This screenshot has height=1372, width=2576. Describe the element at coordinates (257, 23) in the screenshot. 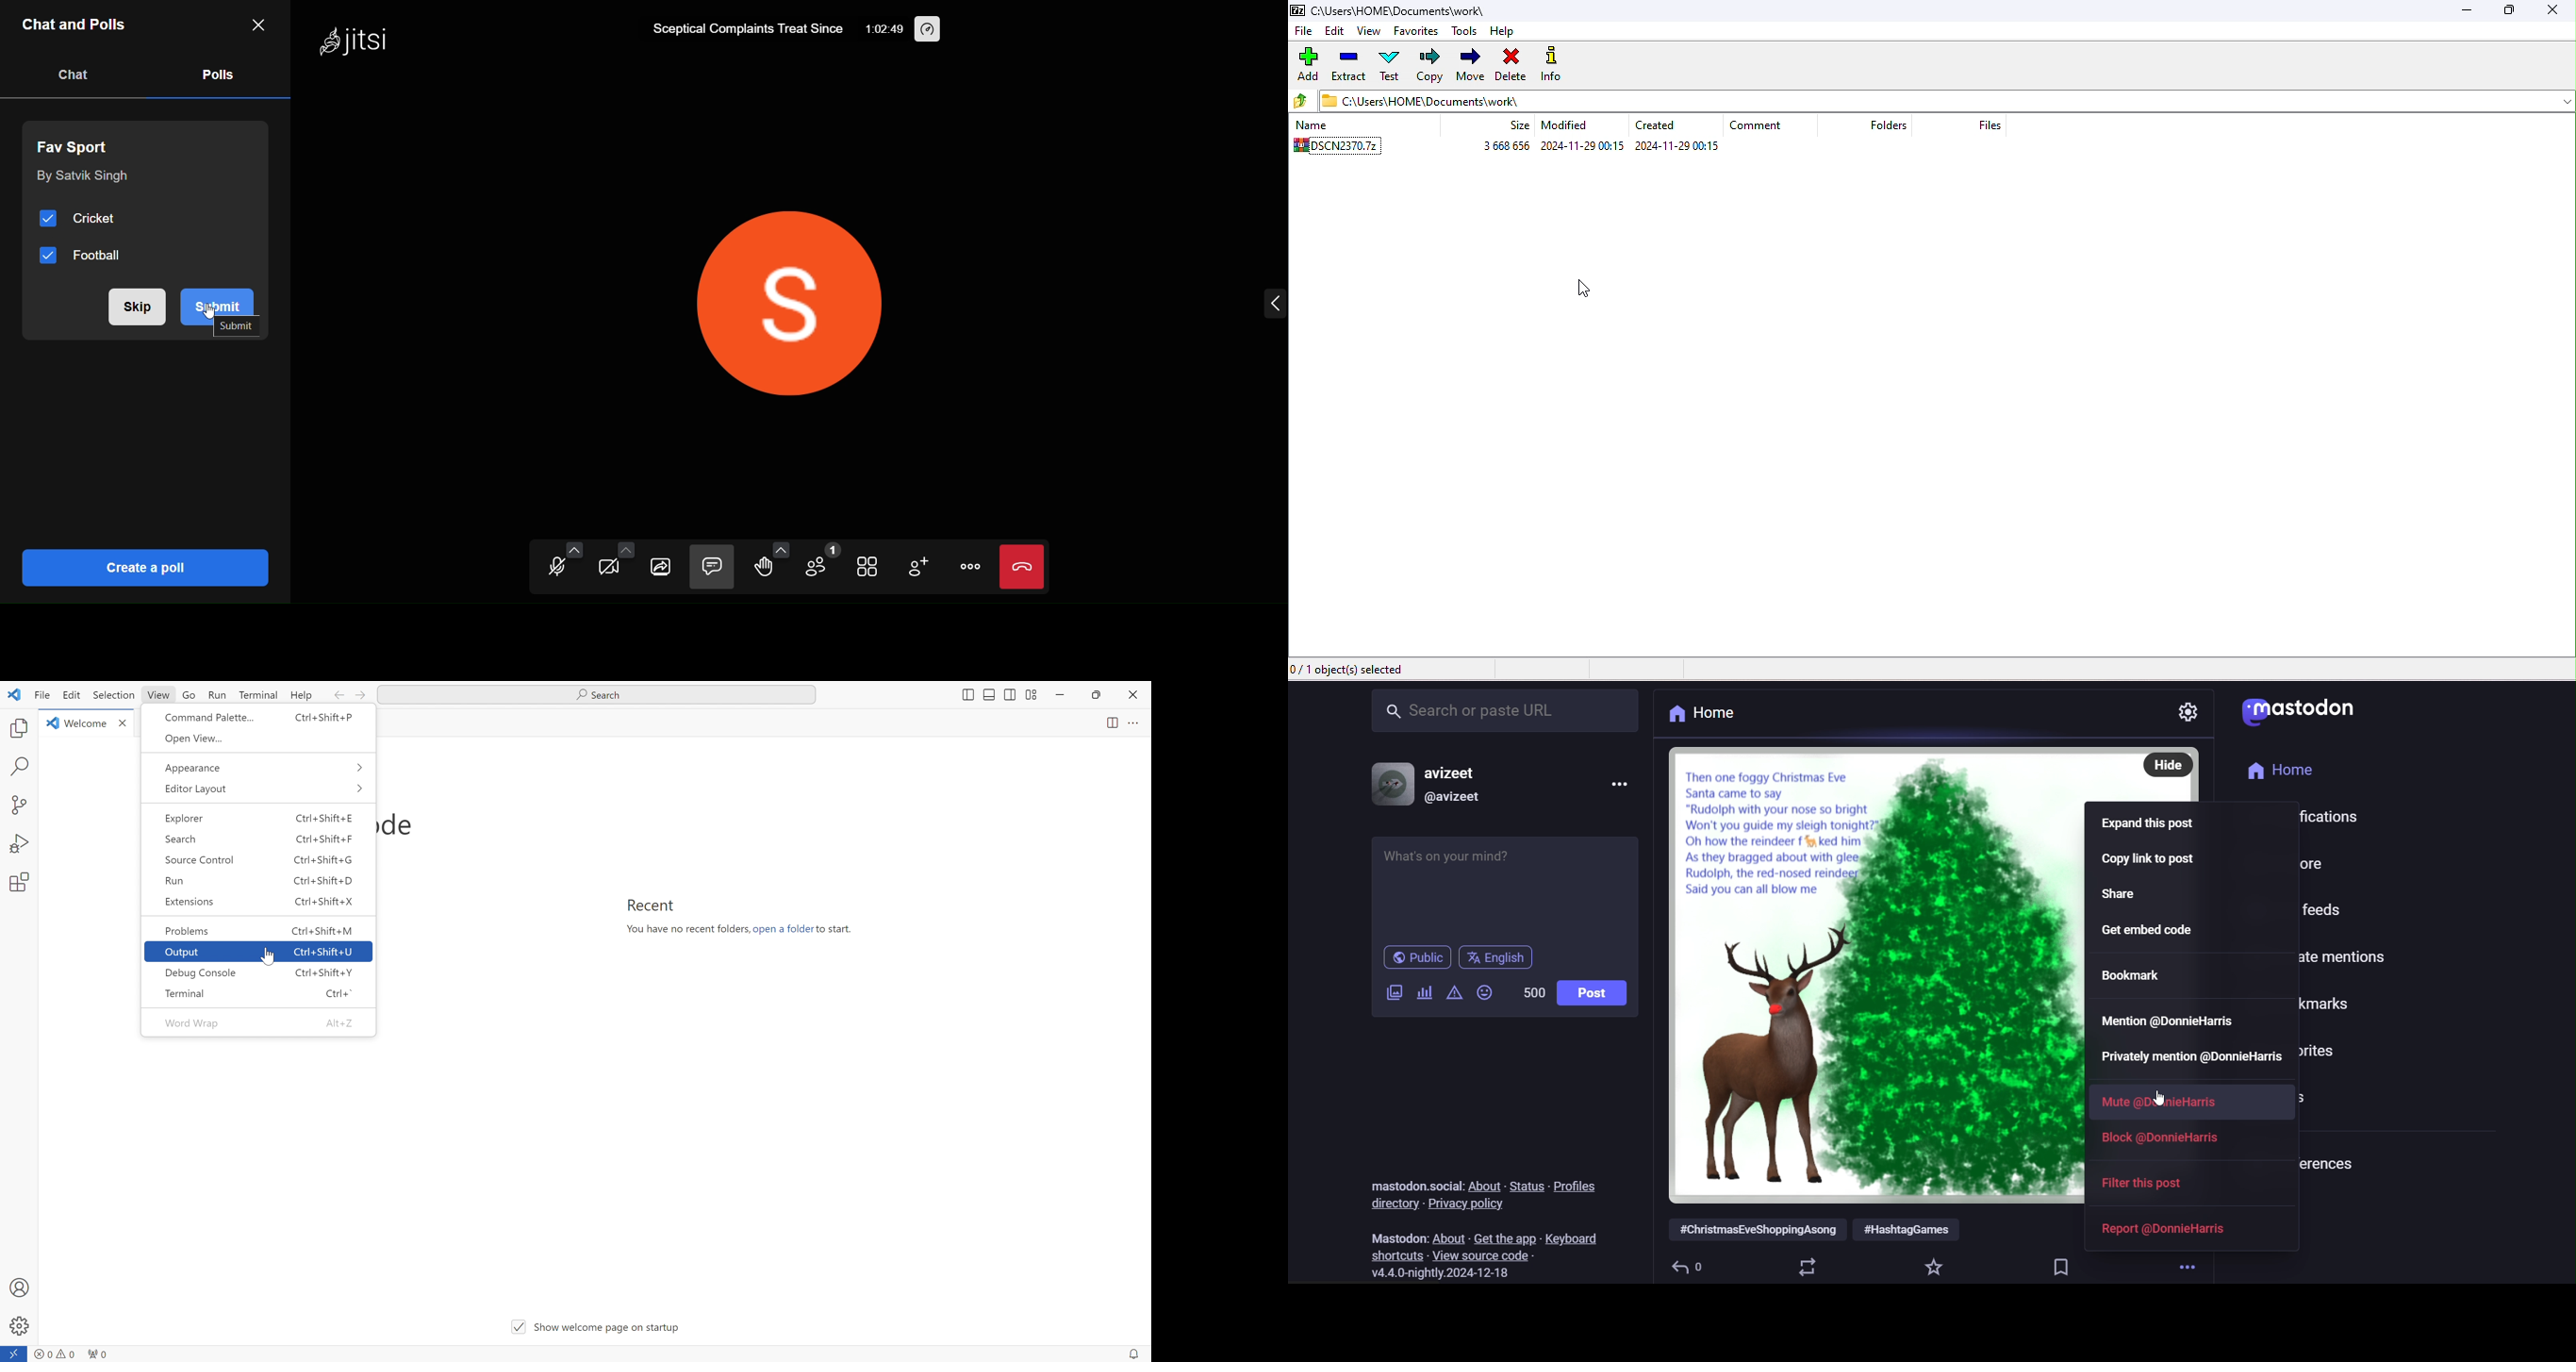

I see `close` at that location.